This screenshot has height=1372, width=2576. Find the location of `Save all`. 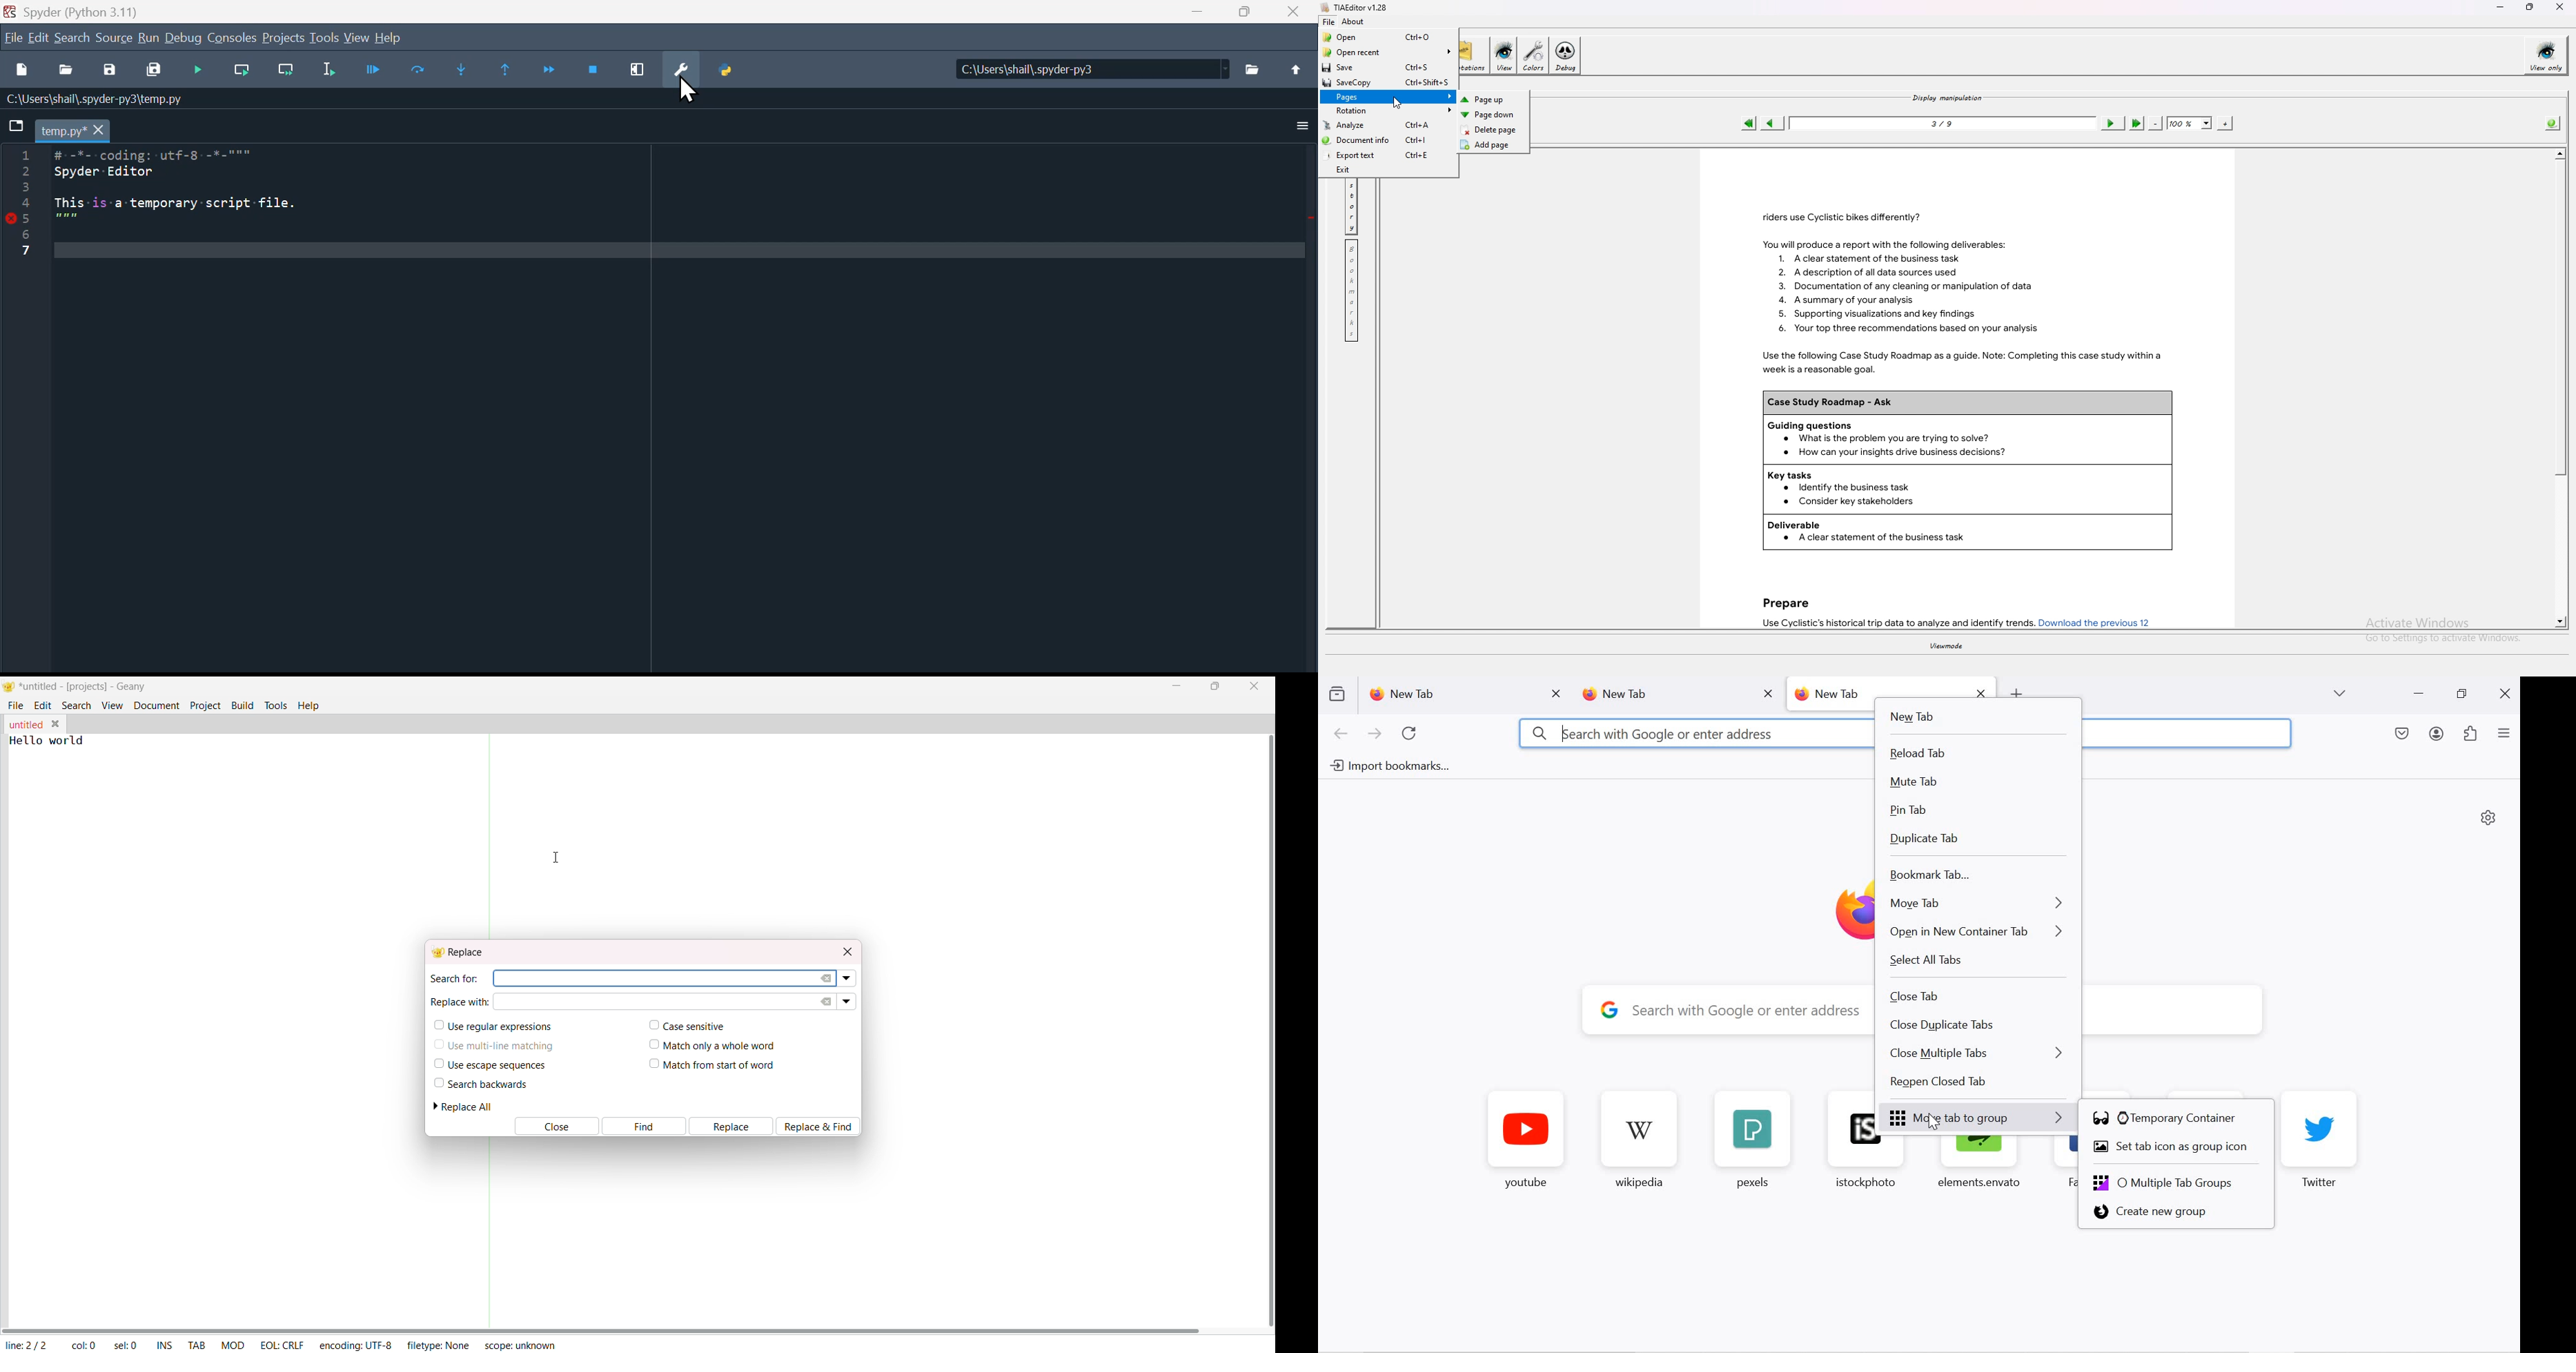

Save all is located at coordinates (152, 72).